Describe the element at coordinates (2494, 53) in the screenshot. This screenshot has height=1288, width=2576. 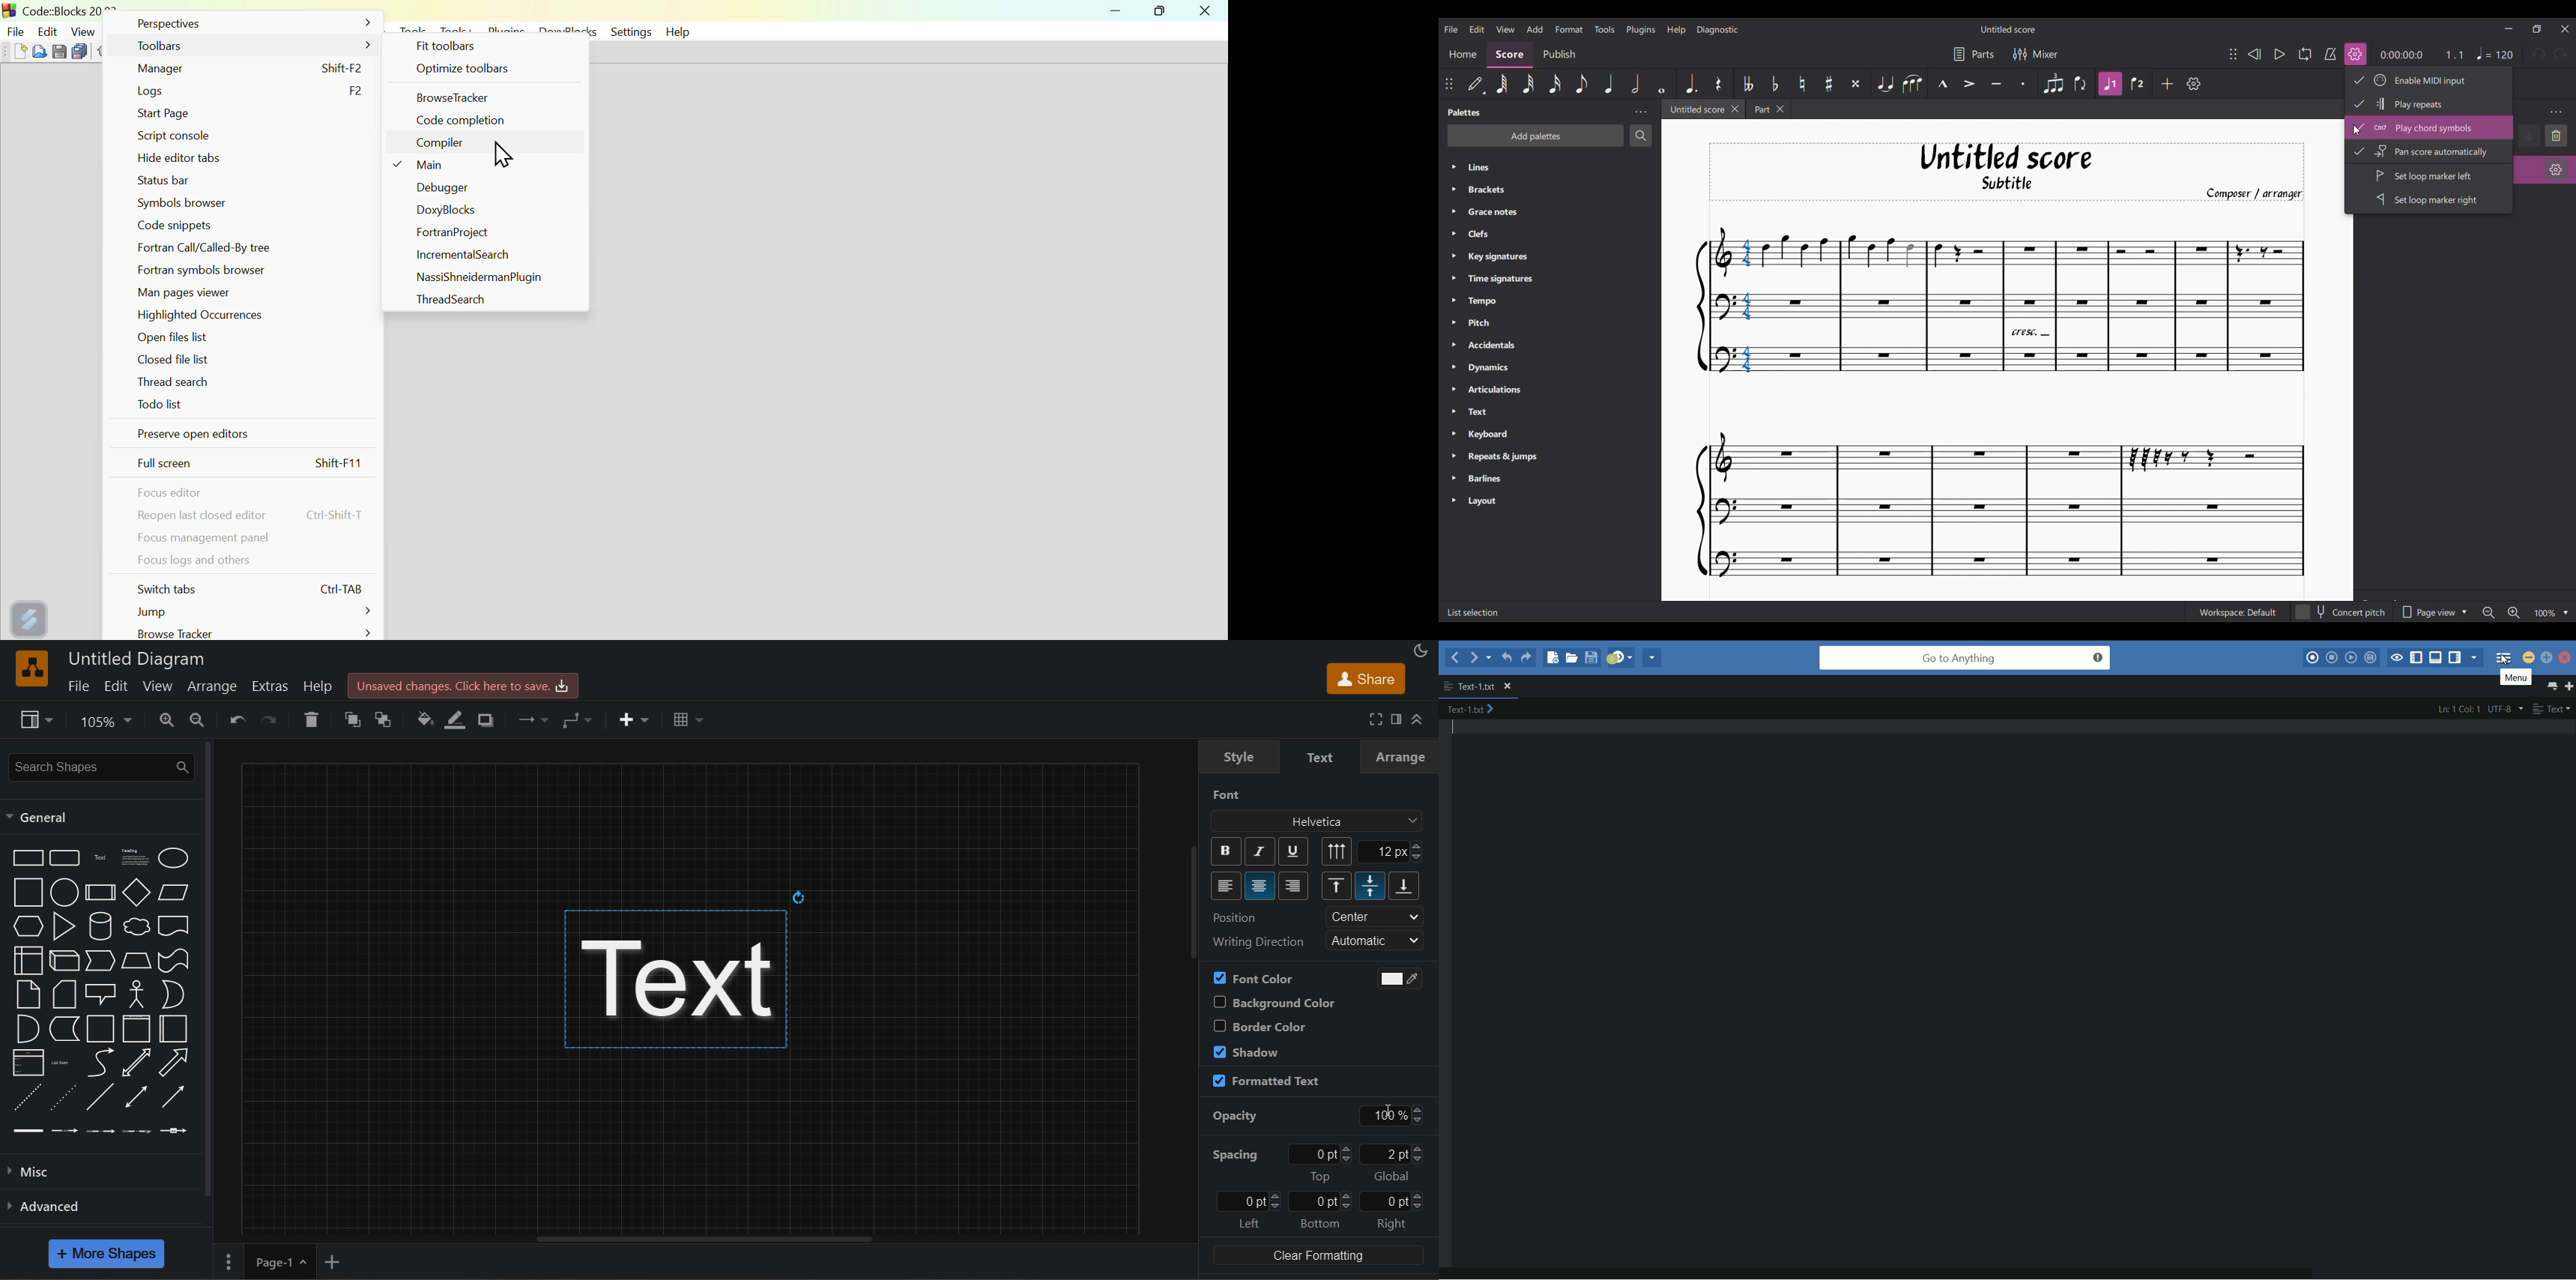
I see `Tempo` at that location.